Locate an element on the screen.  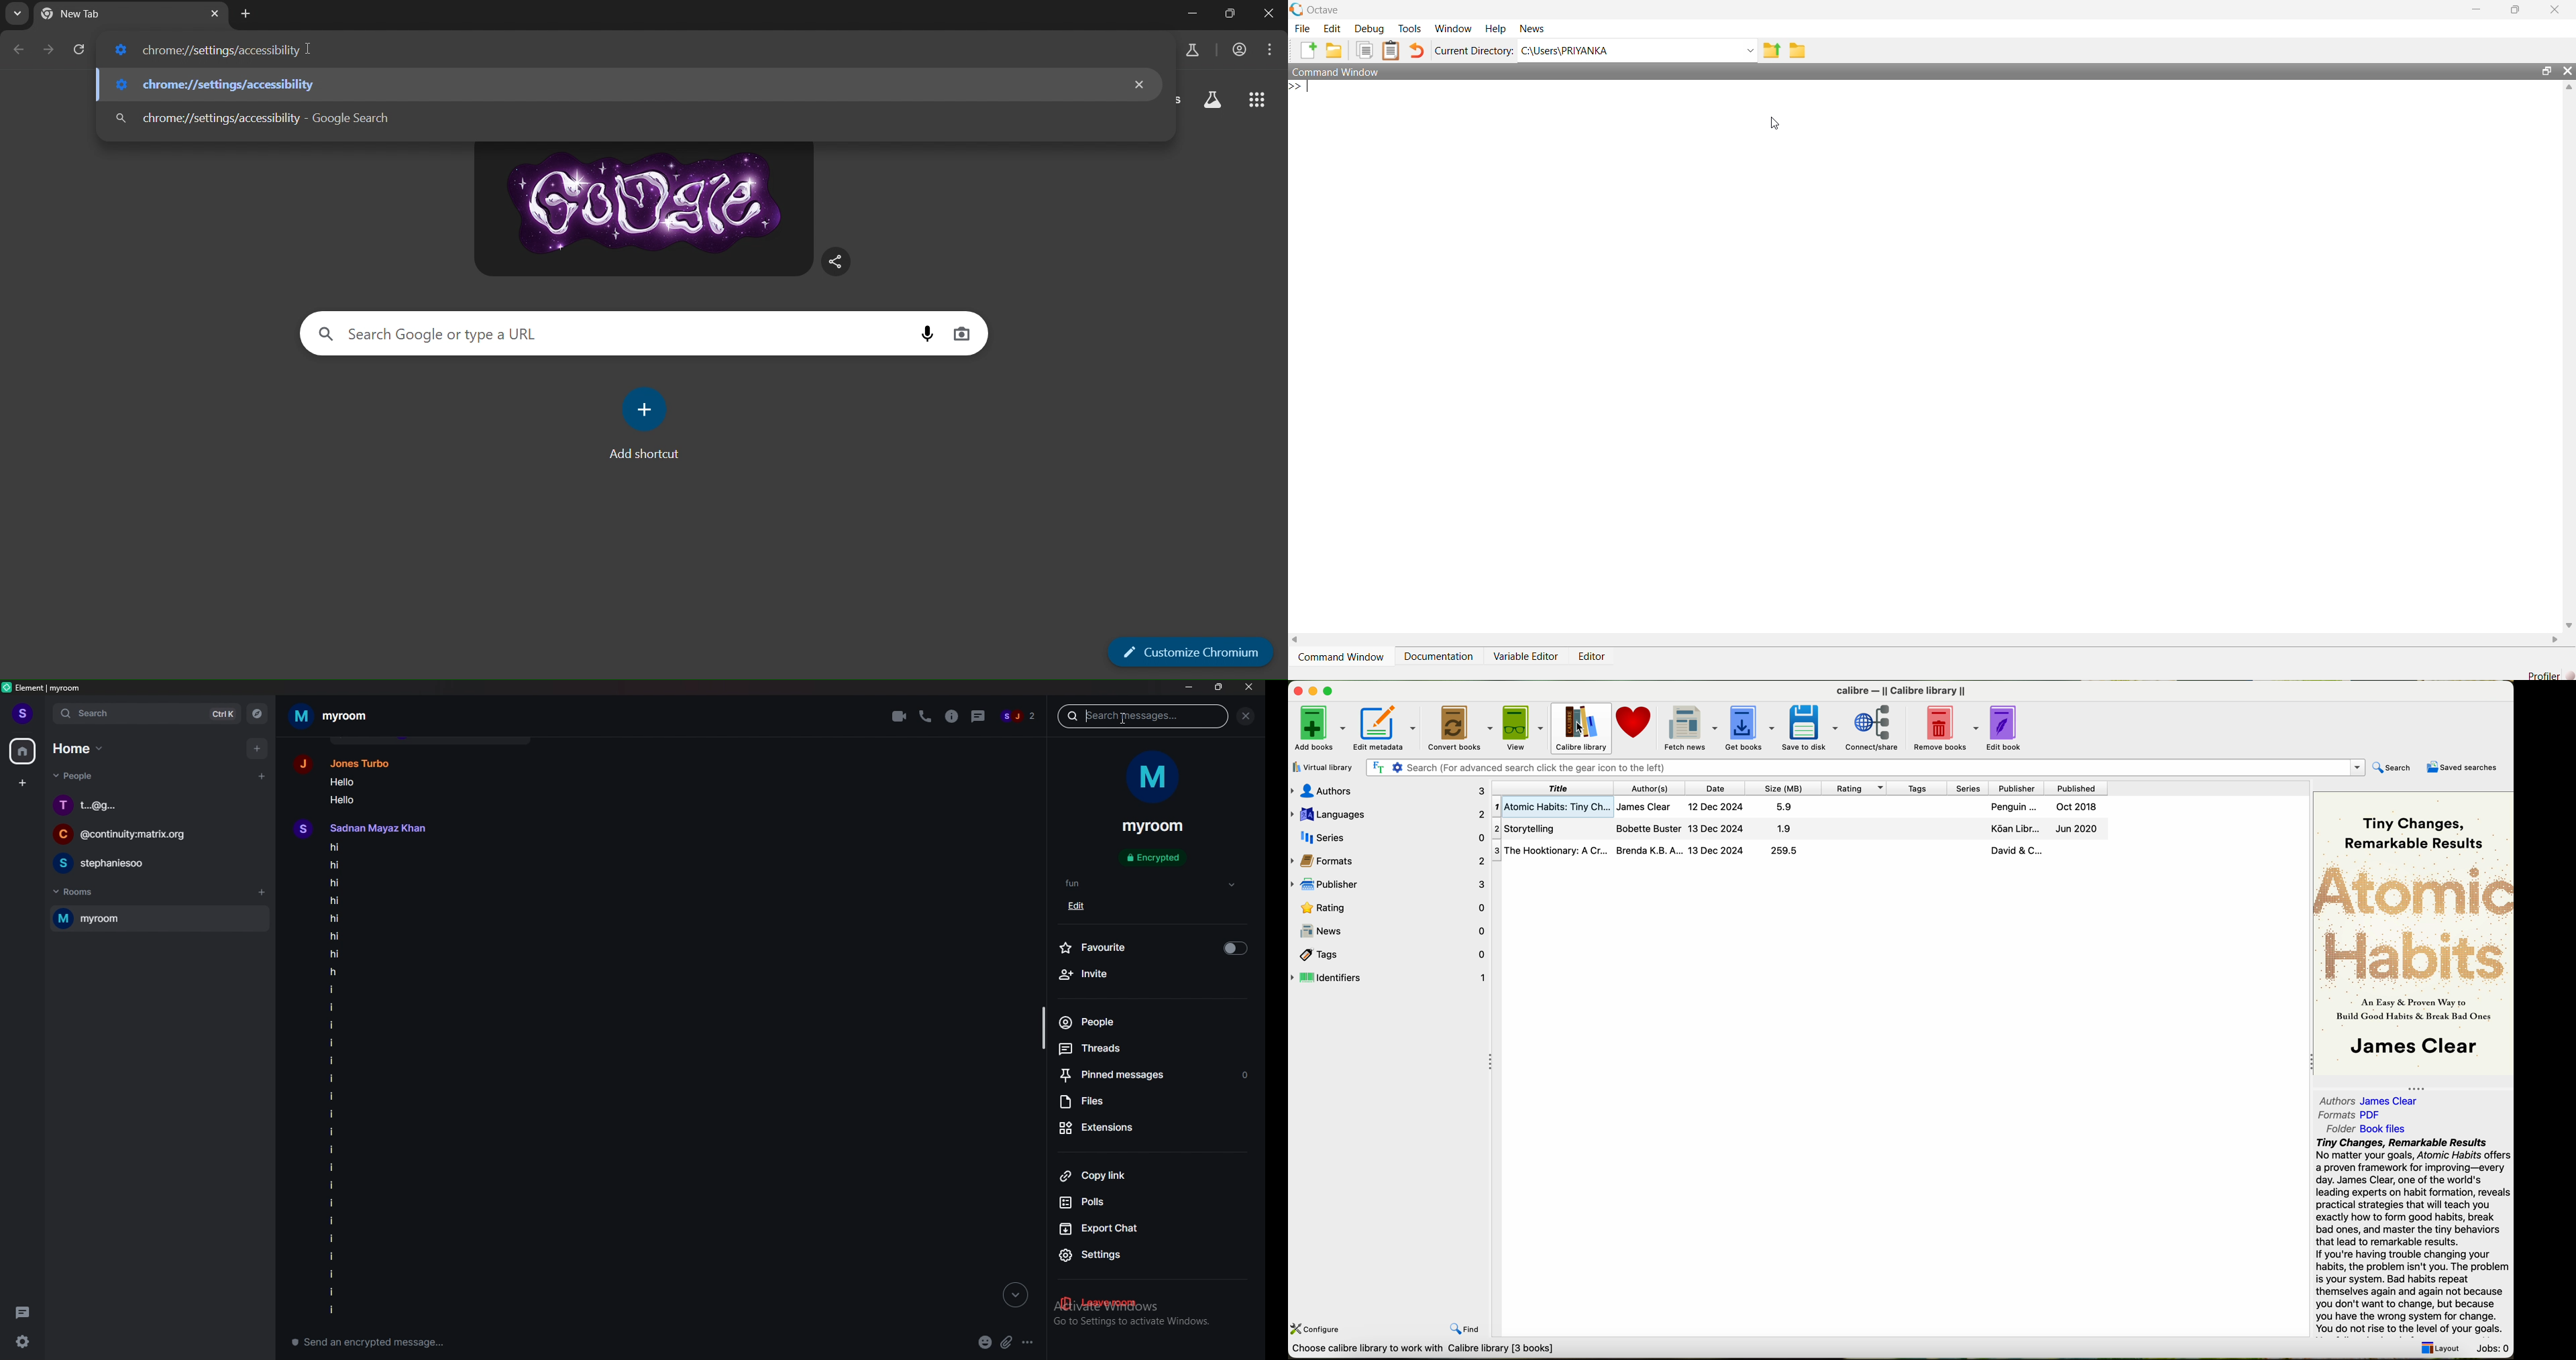
resize is located at coordinates (1221, 687).